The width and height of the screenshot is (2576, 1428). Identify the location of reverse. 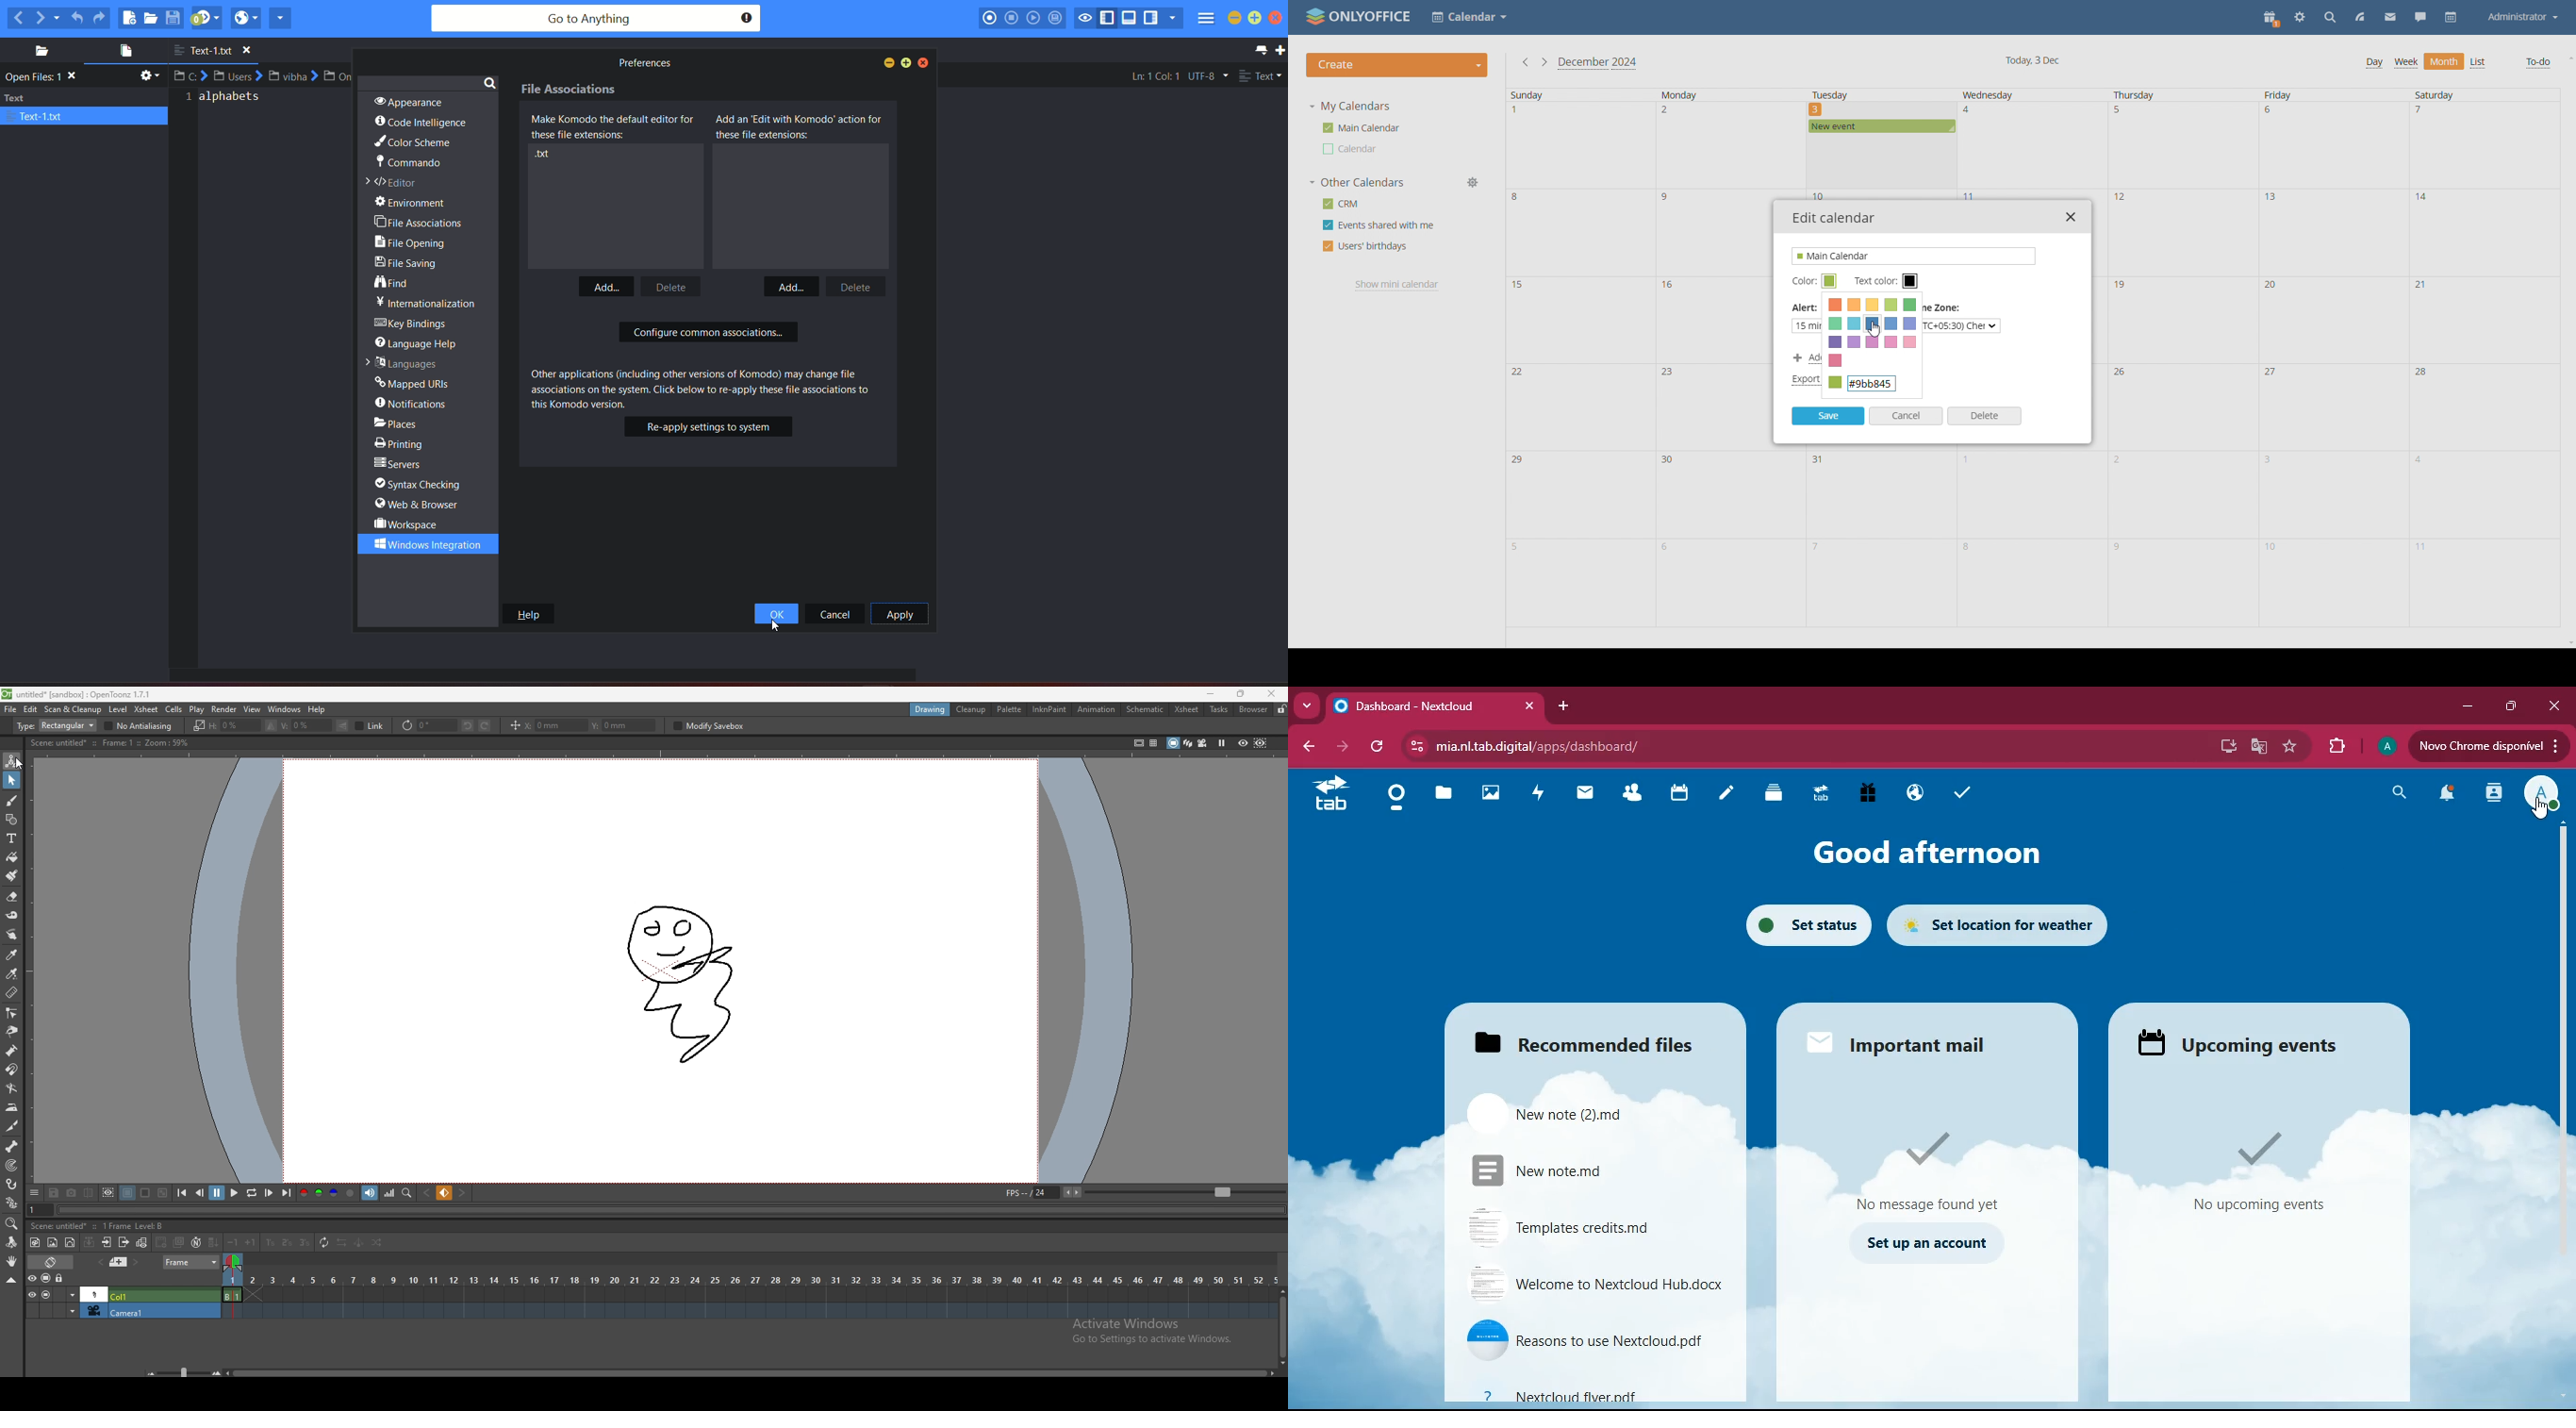
(340, 1243).